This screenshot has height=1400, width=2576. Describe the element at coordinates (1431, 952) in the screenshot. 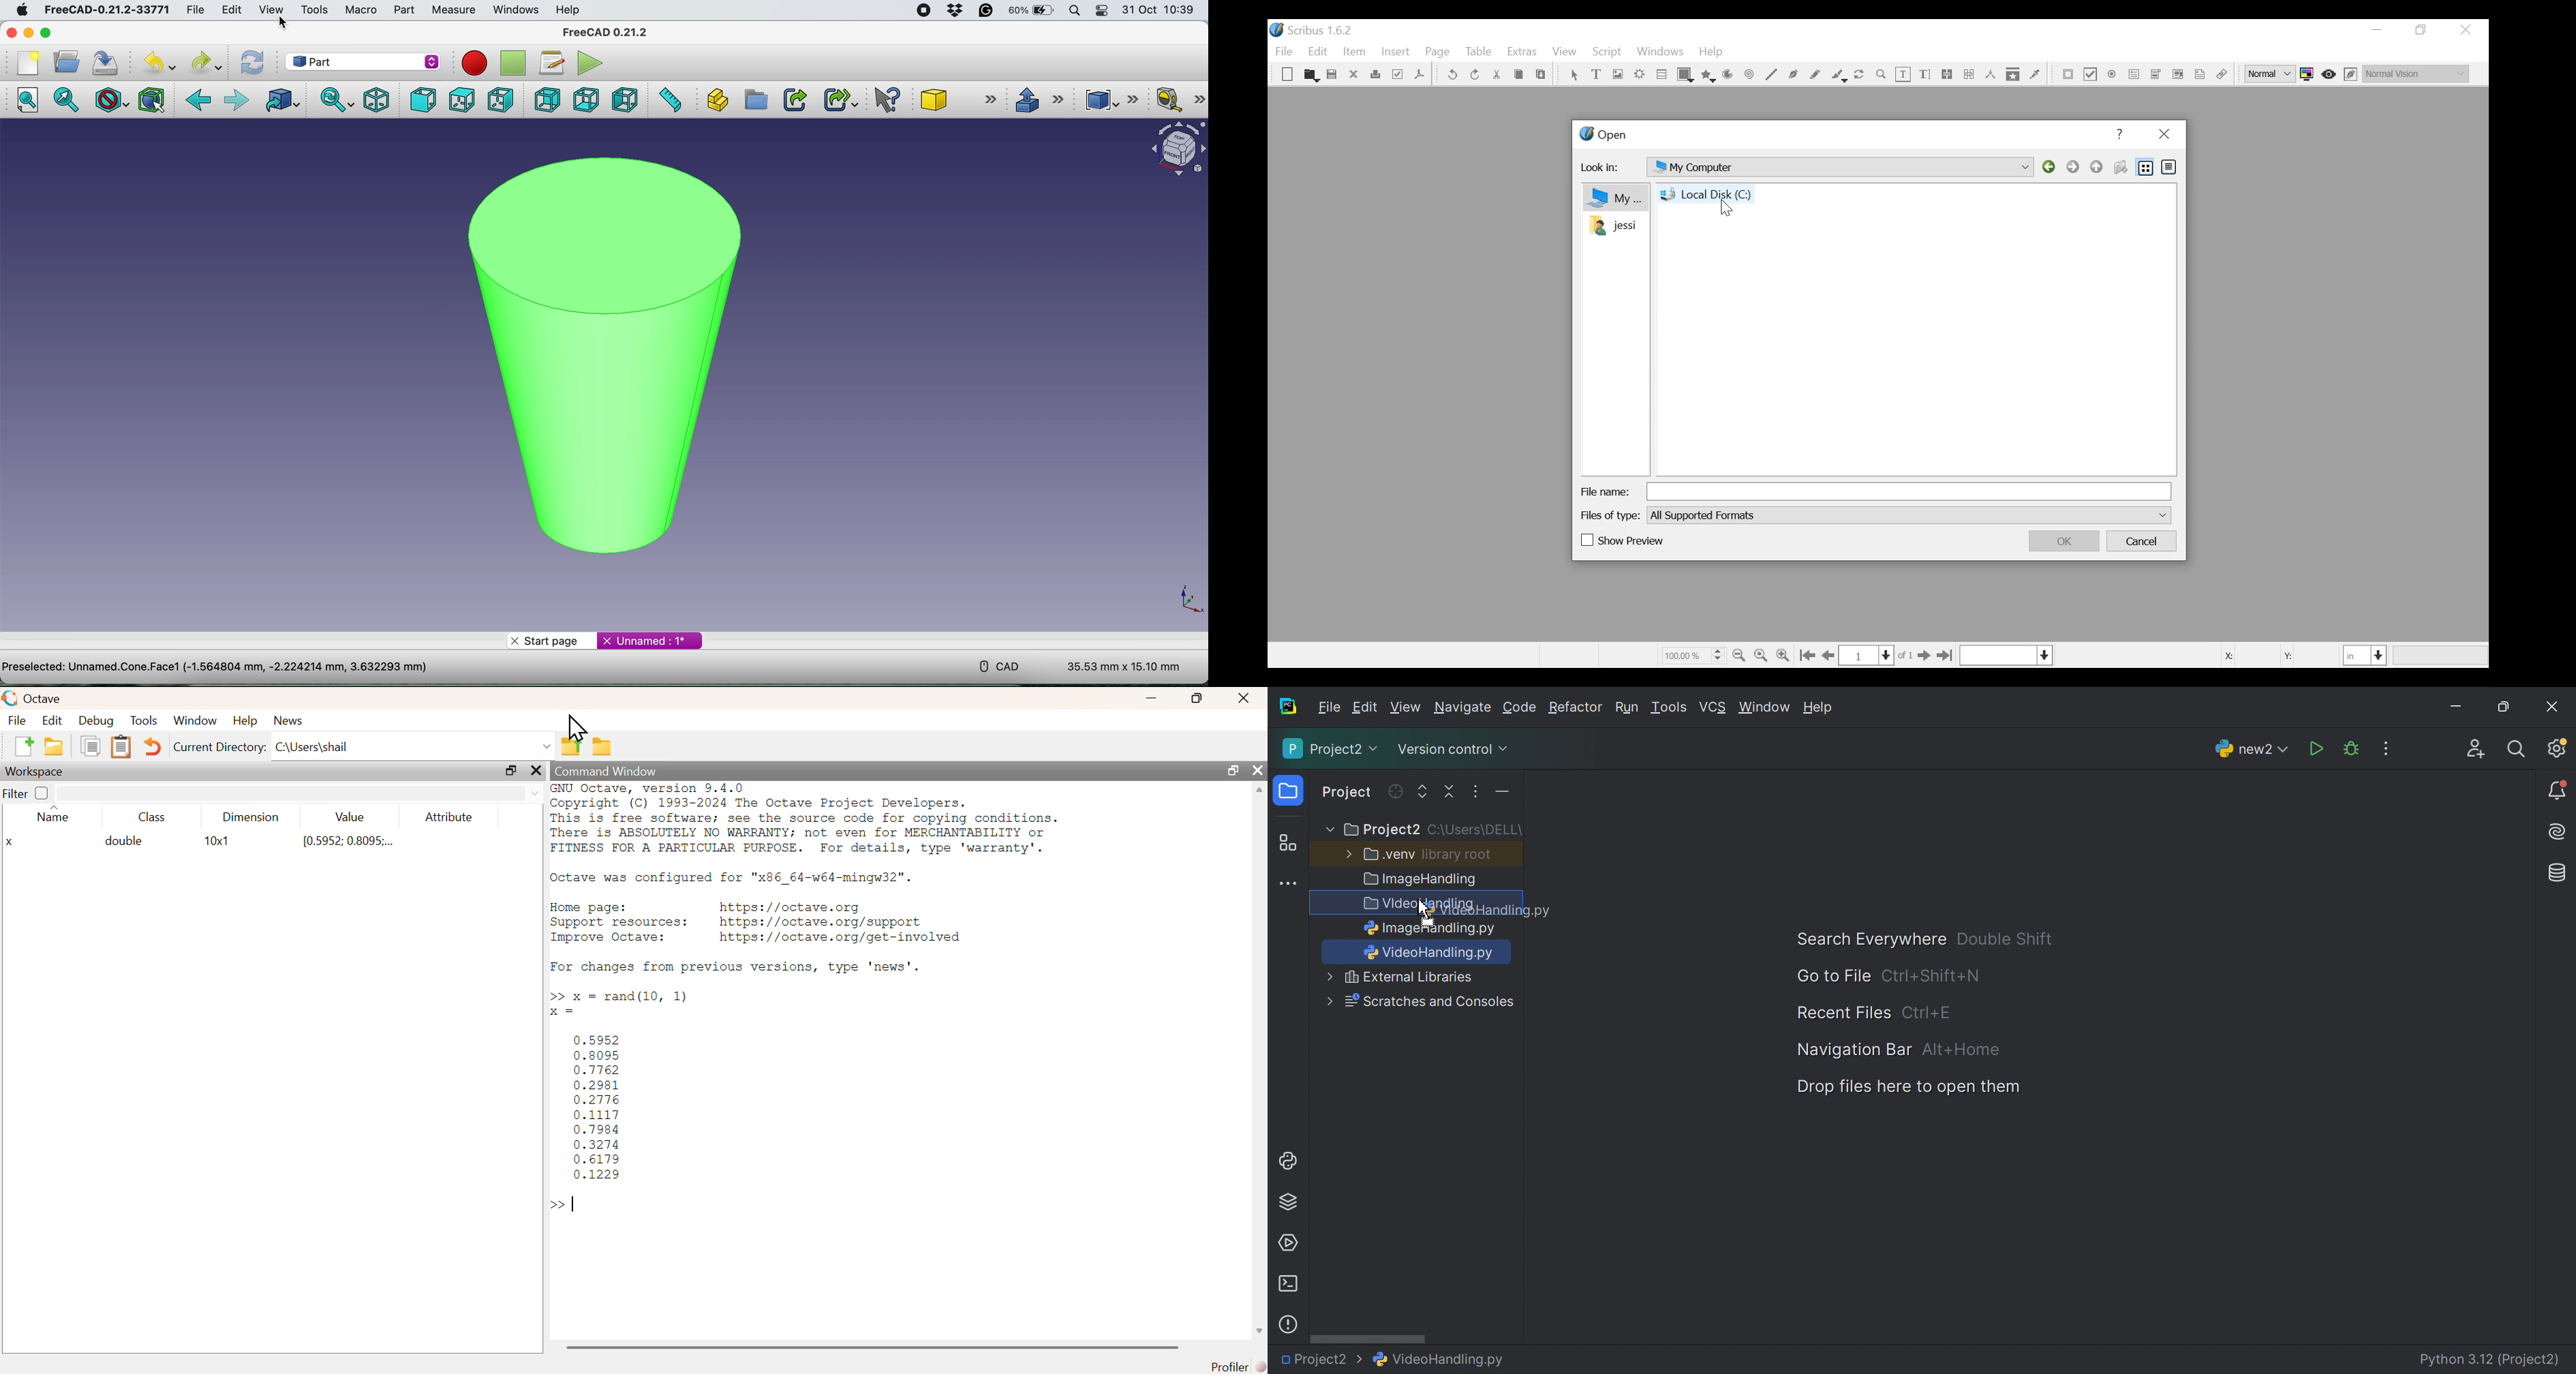

I see `VideiHandling.py` at that location.